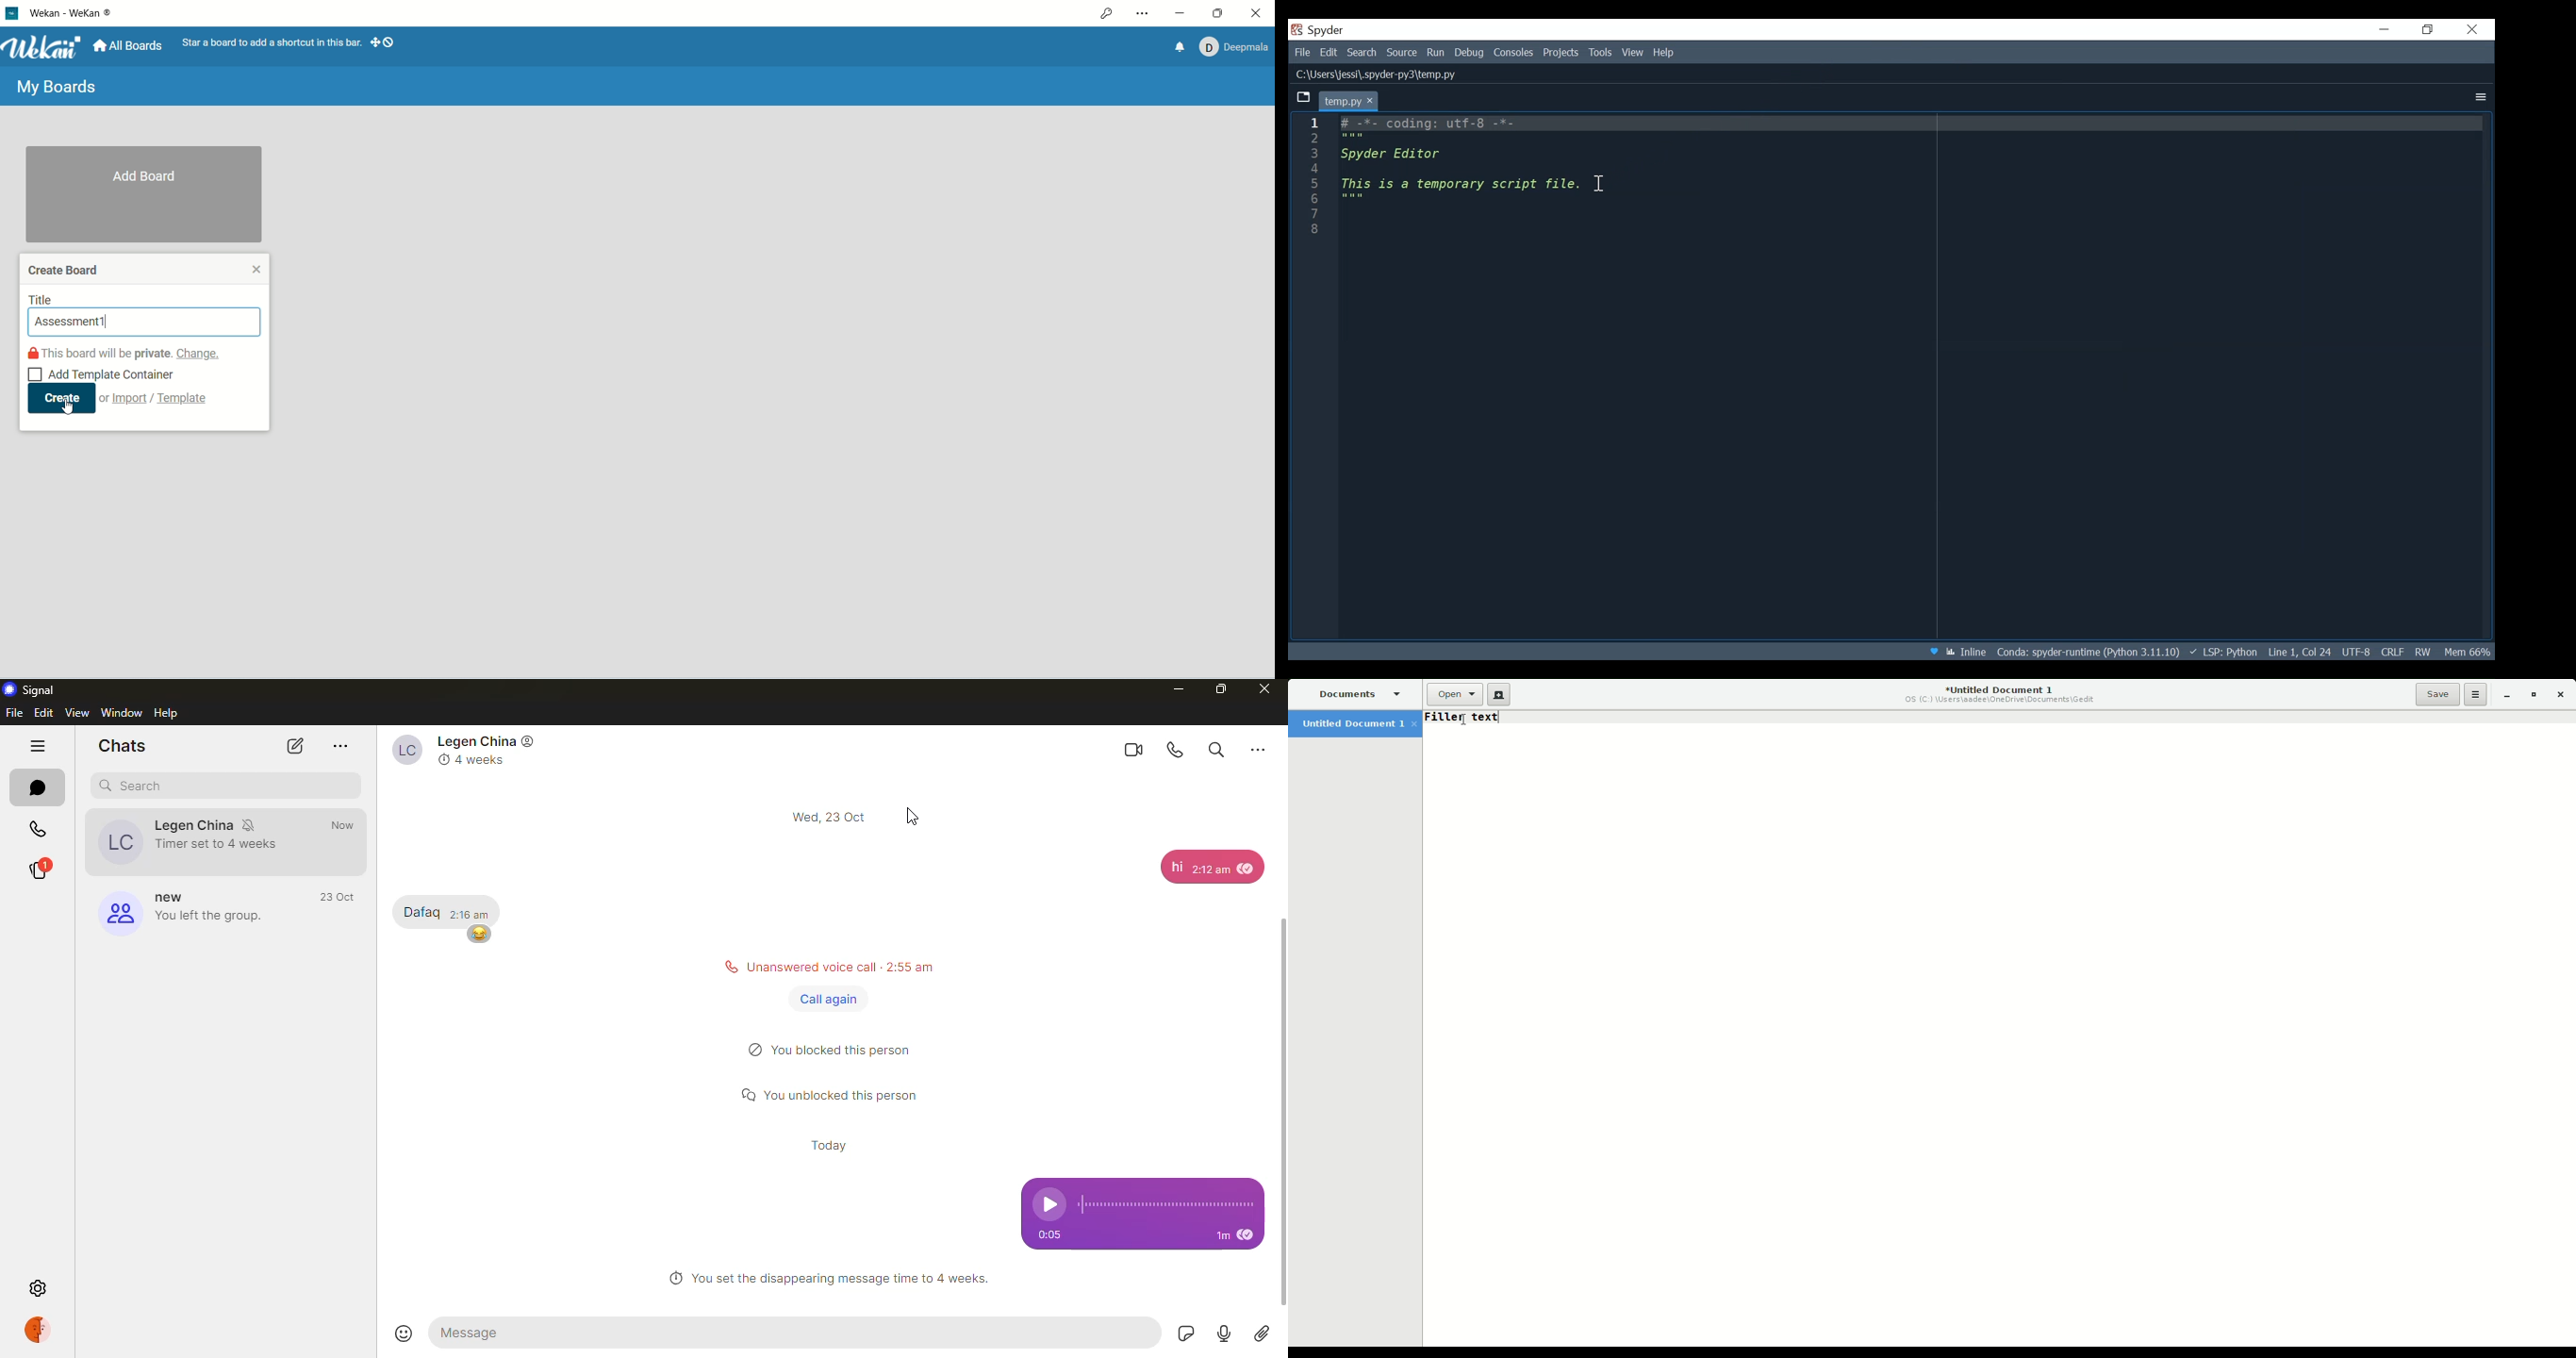 This screenshot has width=2576, height=1372. I want to click on search, so click(134, 787).